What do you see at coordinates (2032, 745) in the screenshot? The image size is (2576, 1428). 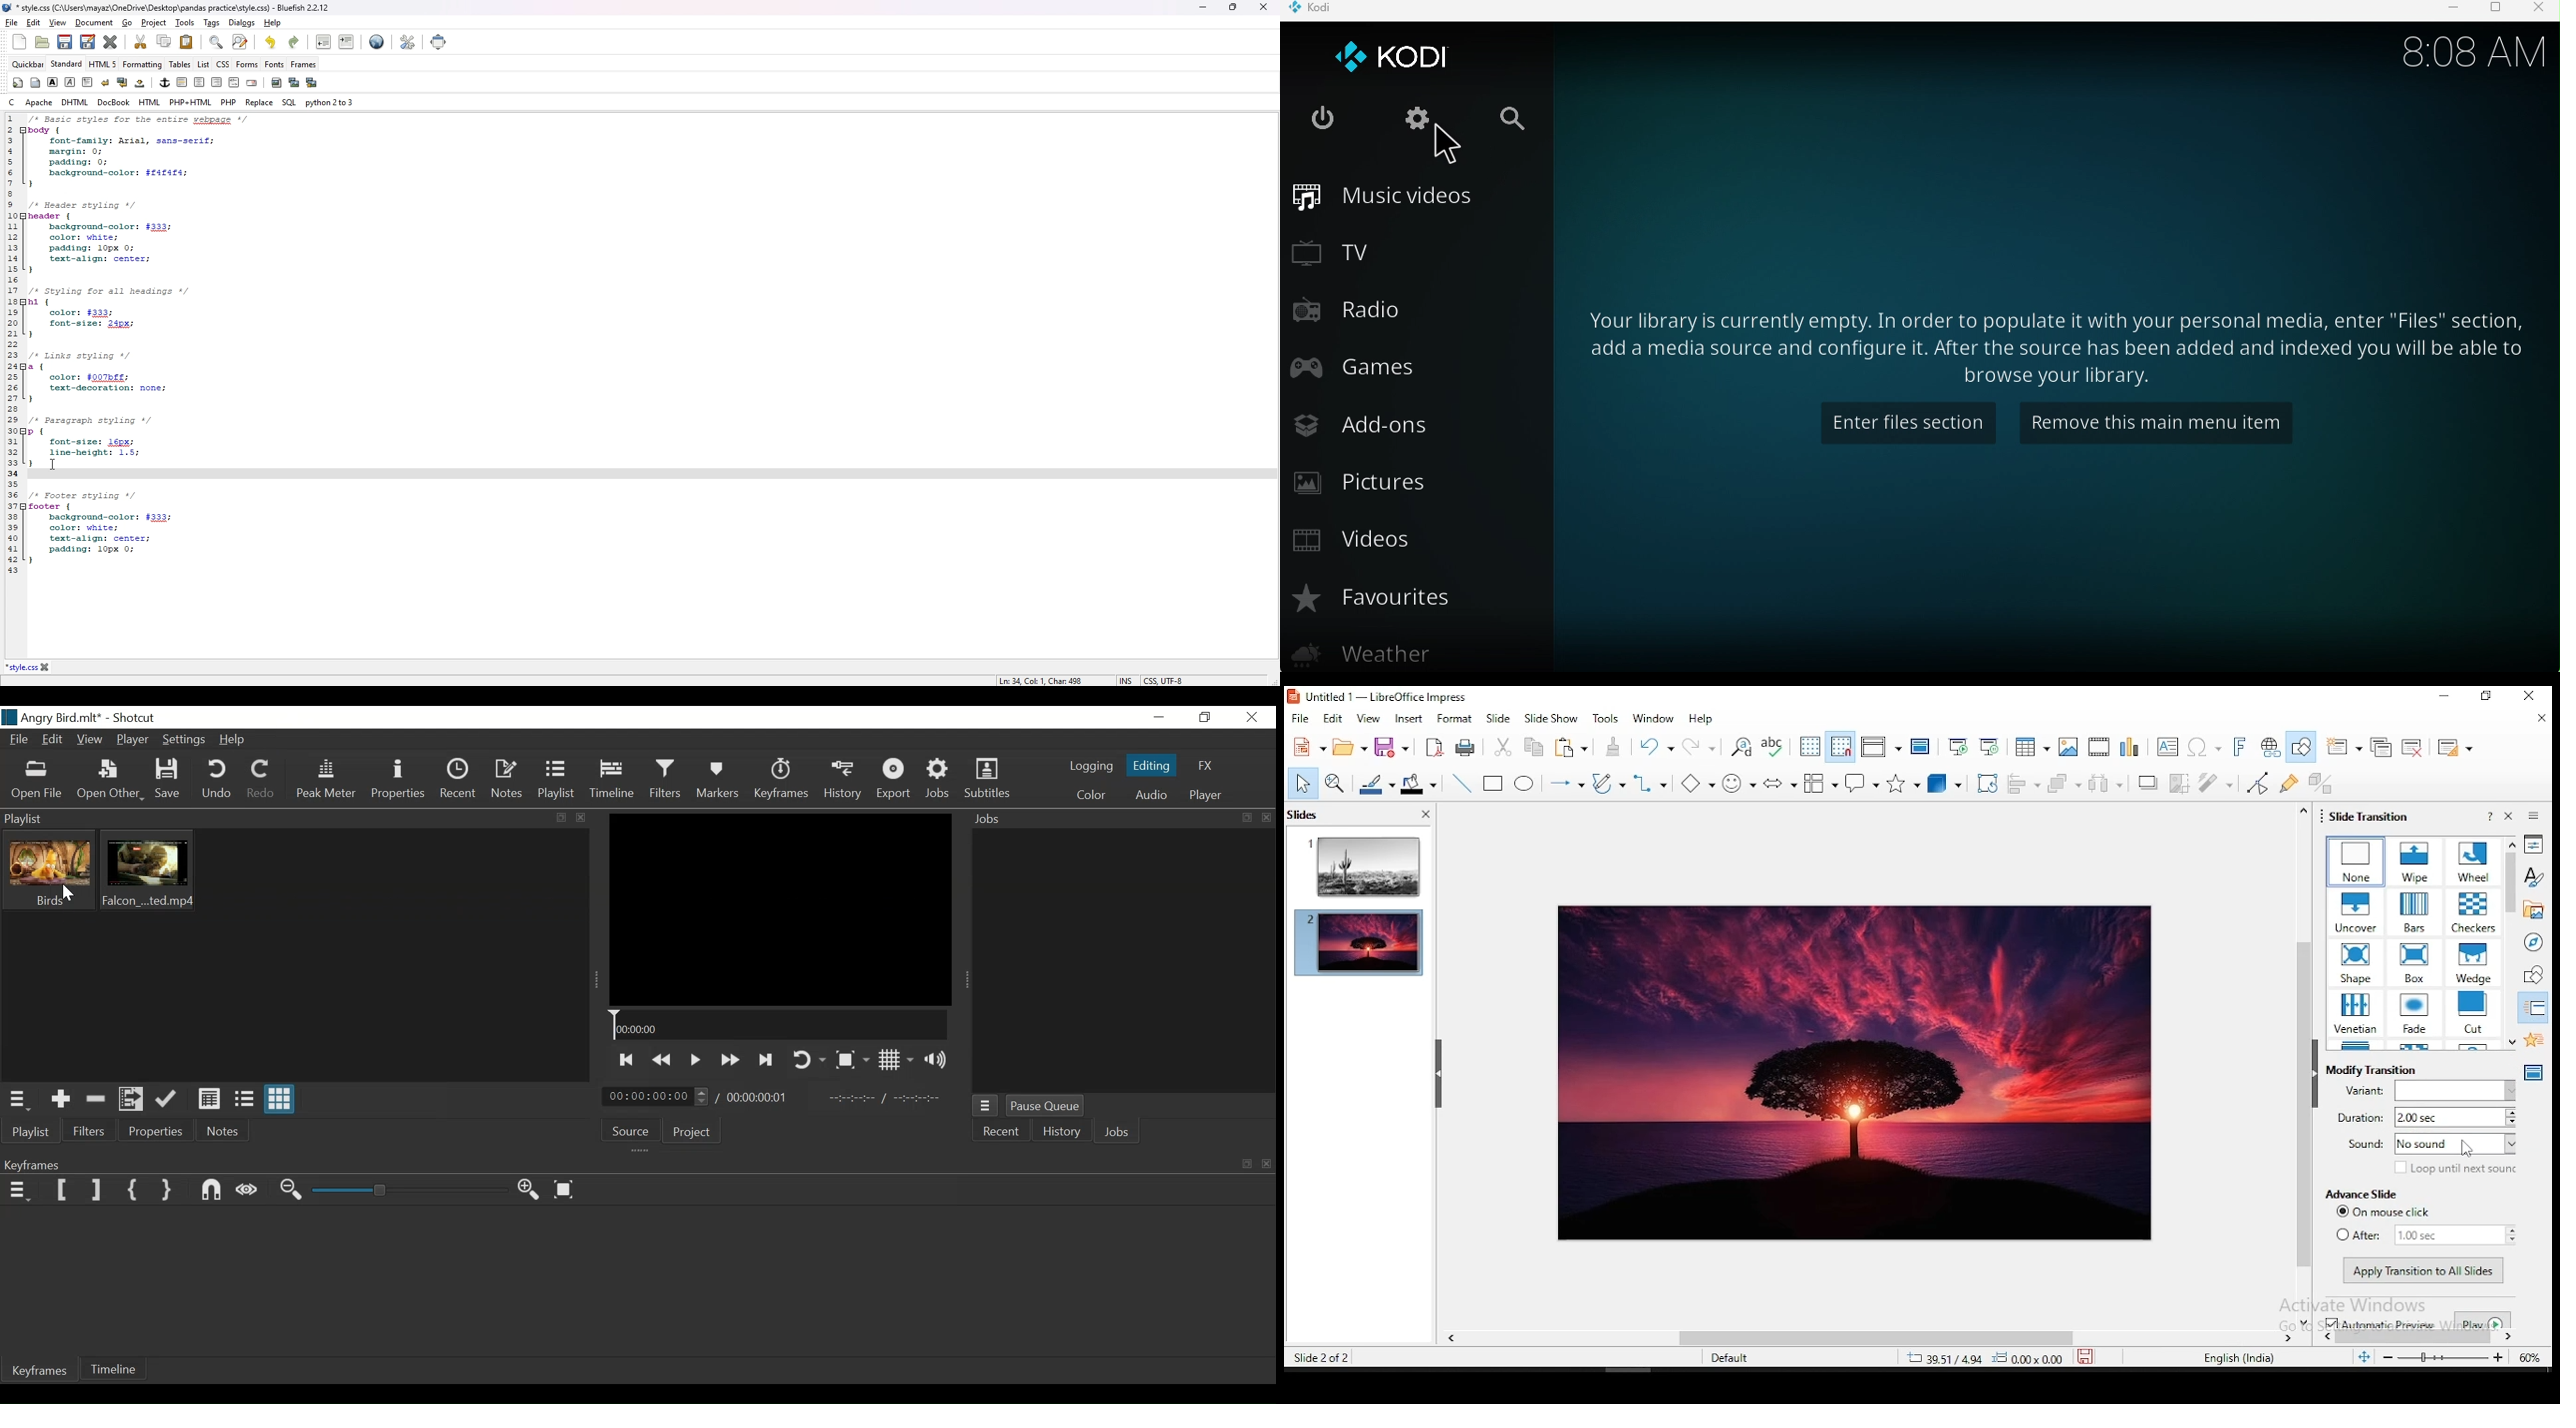 I see `tables` at bounding box center [2032, 745].